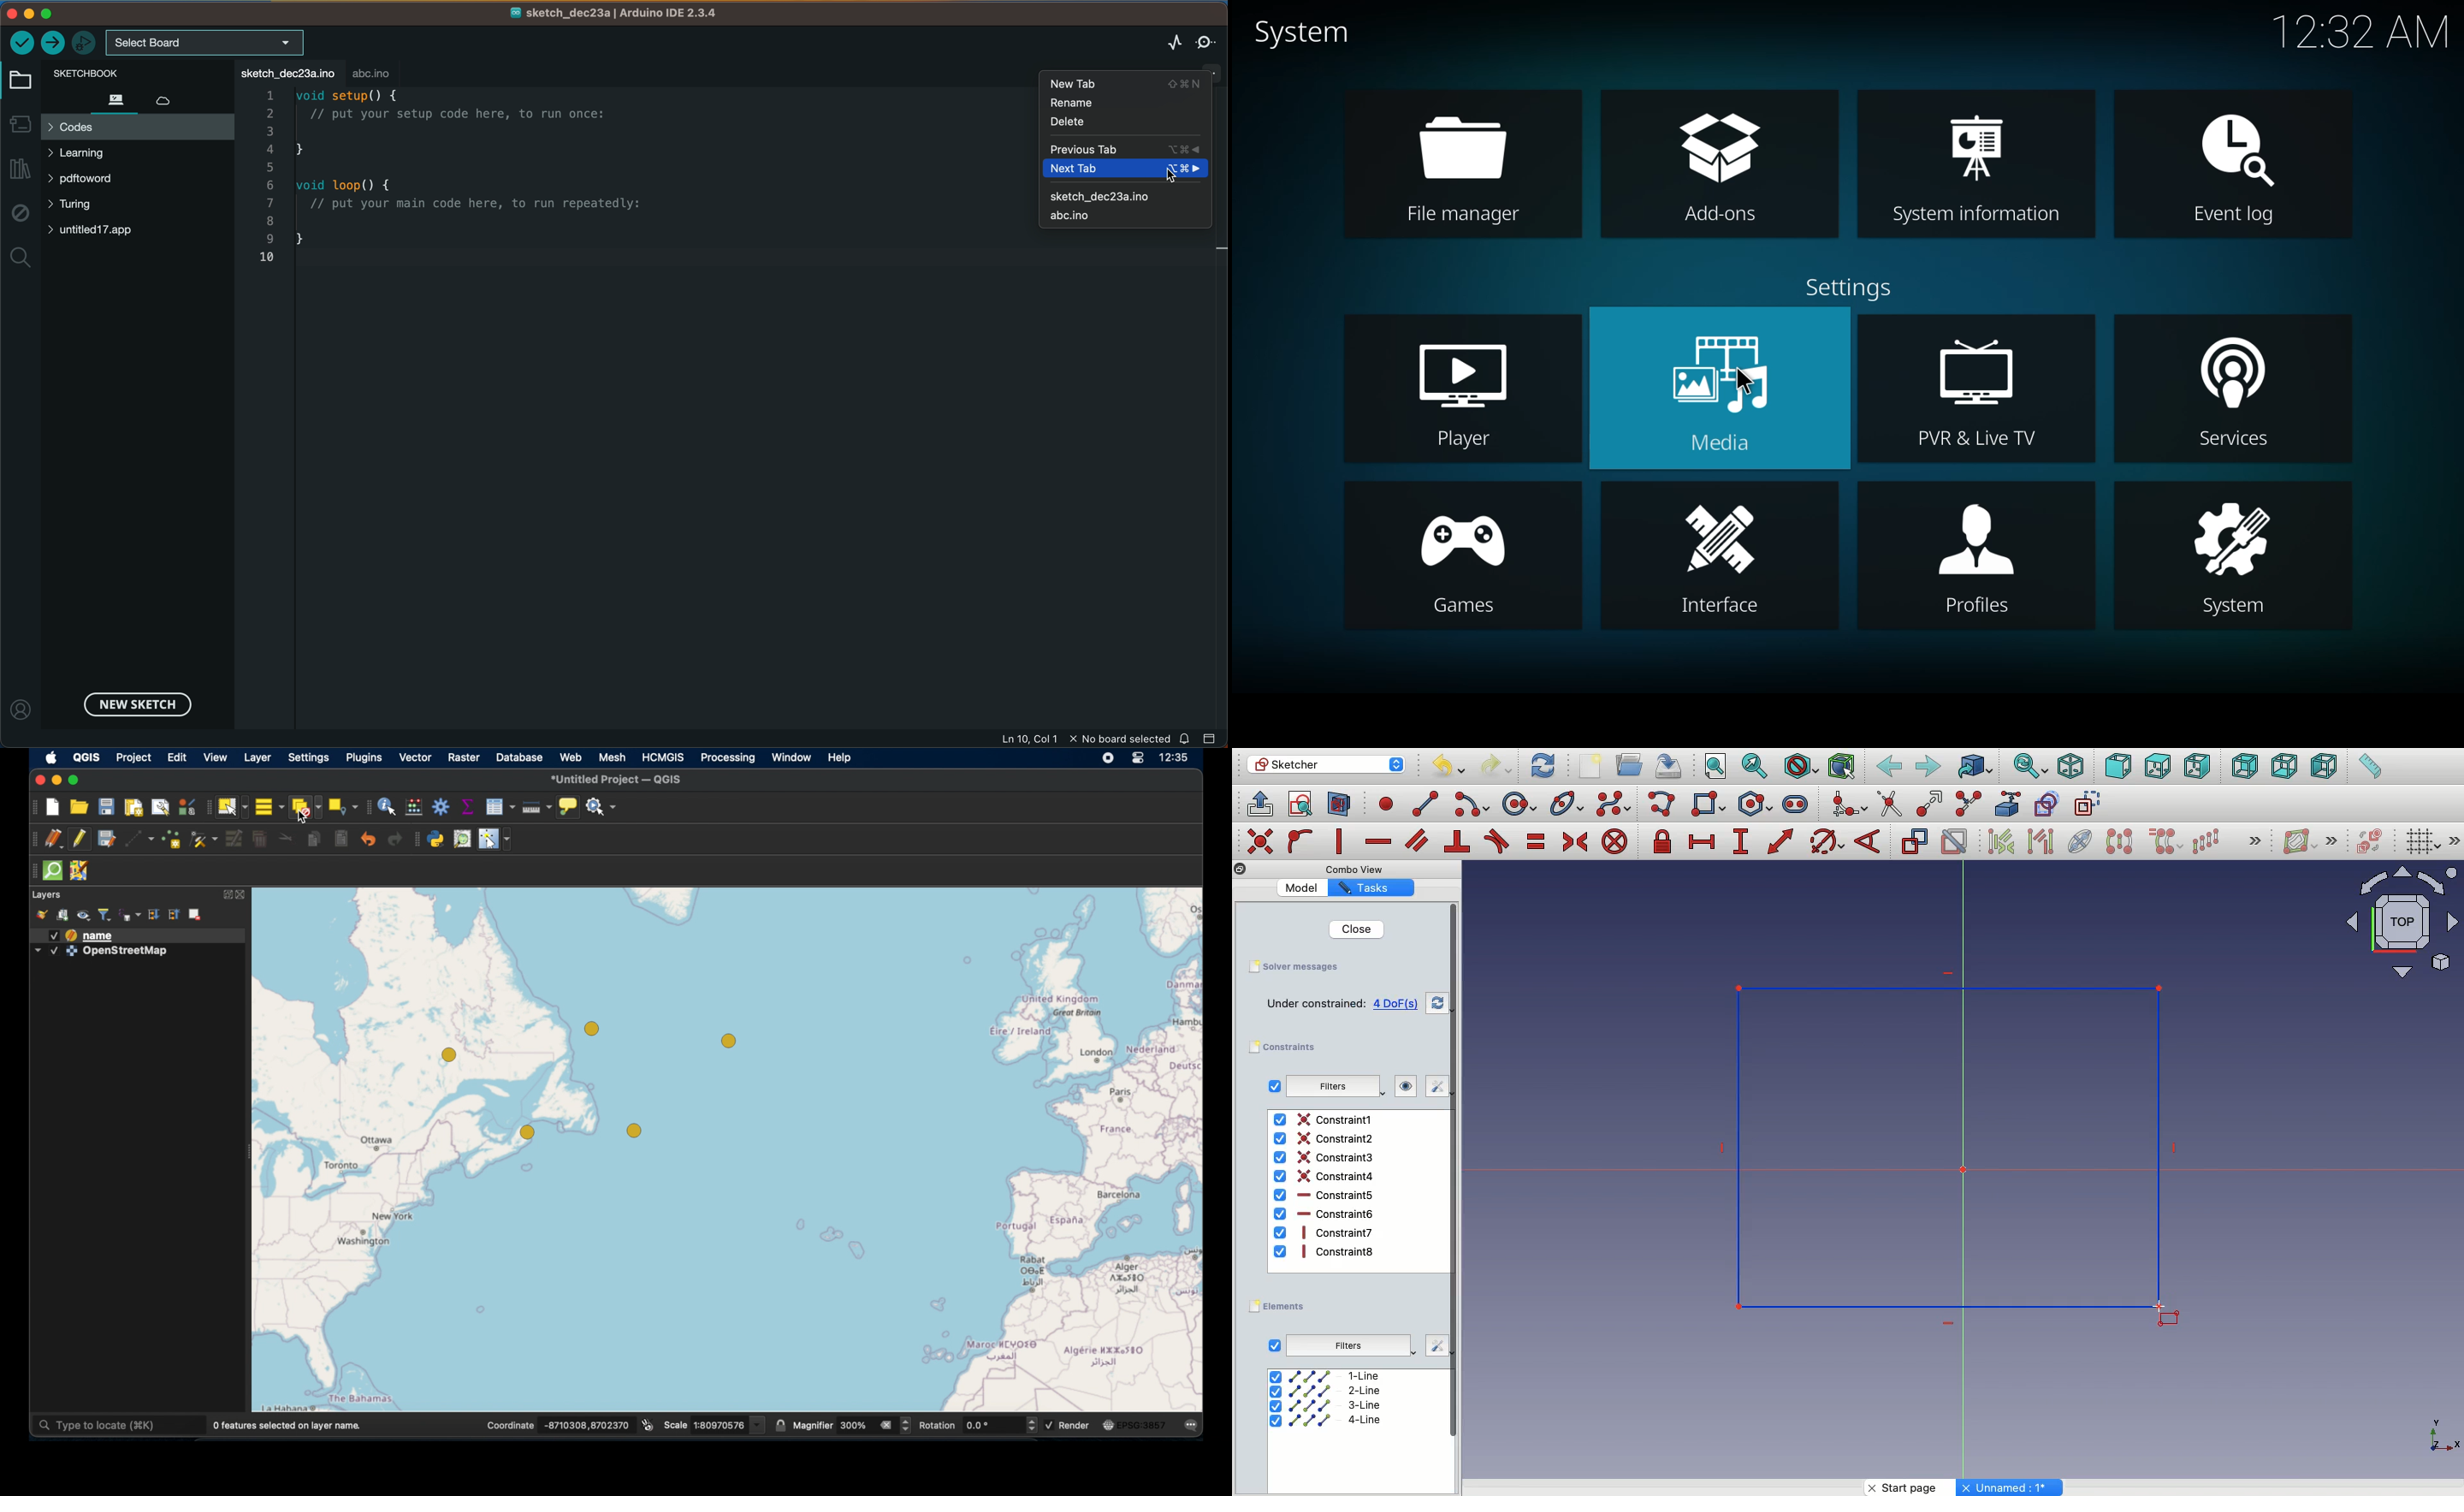  I want to click on Rectangular array, so click(2207, 841).